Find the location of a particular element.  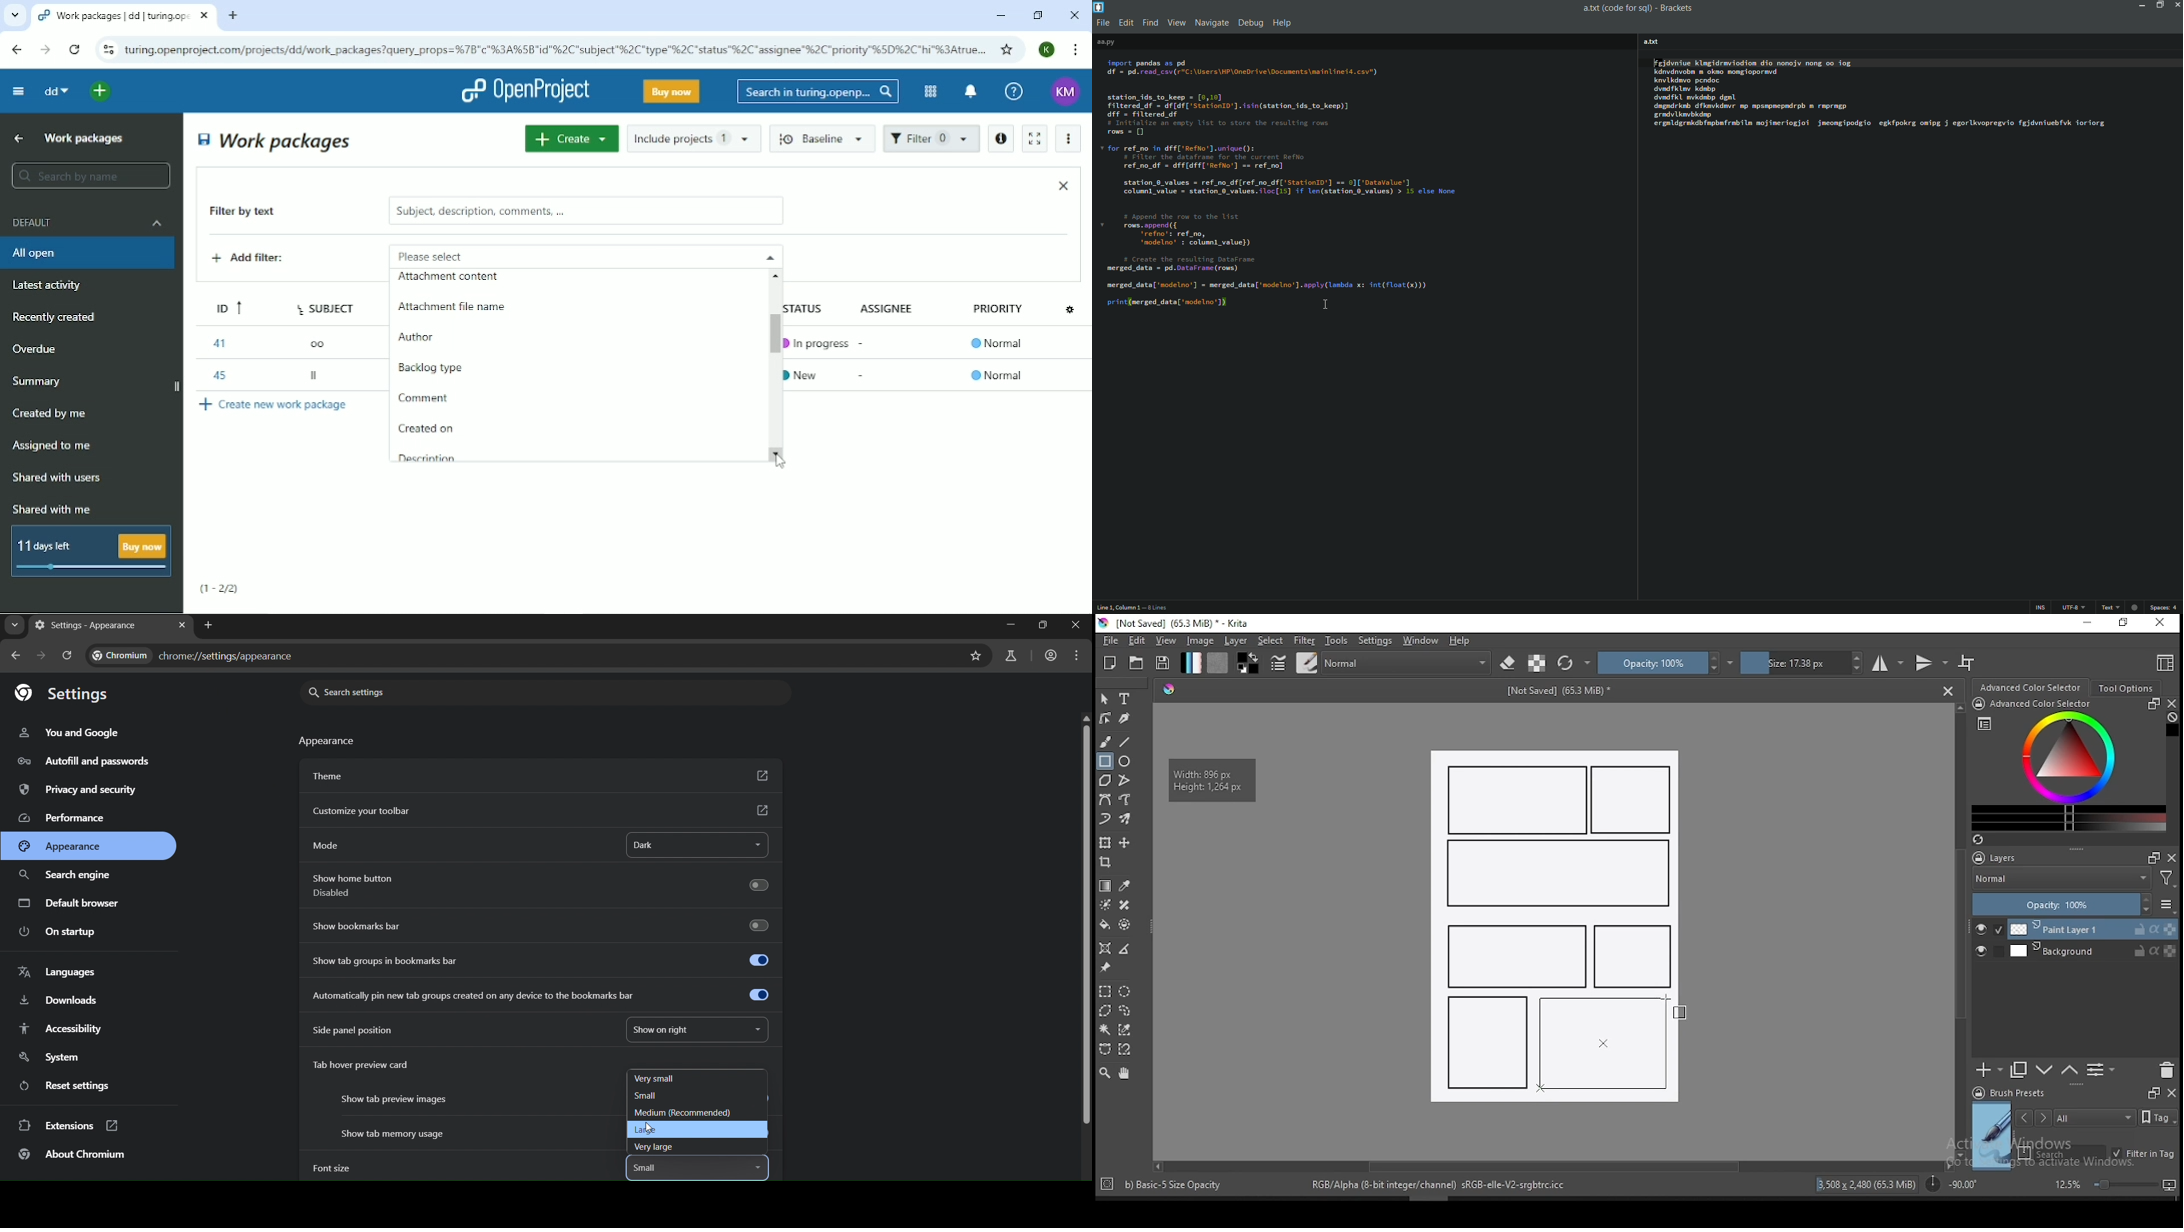

scroll bar is located at coordinates (1962, 930).